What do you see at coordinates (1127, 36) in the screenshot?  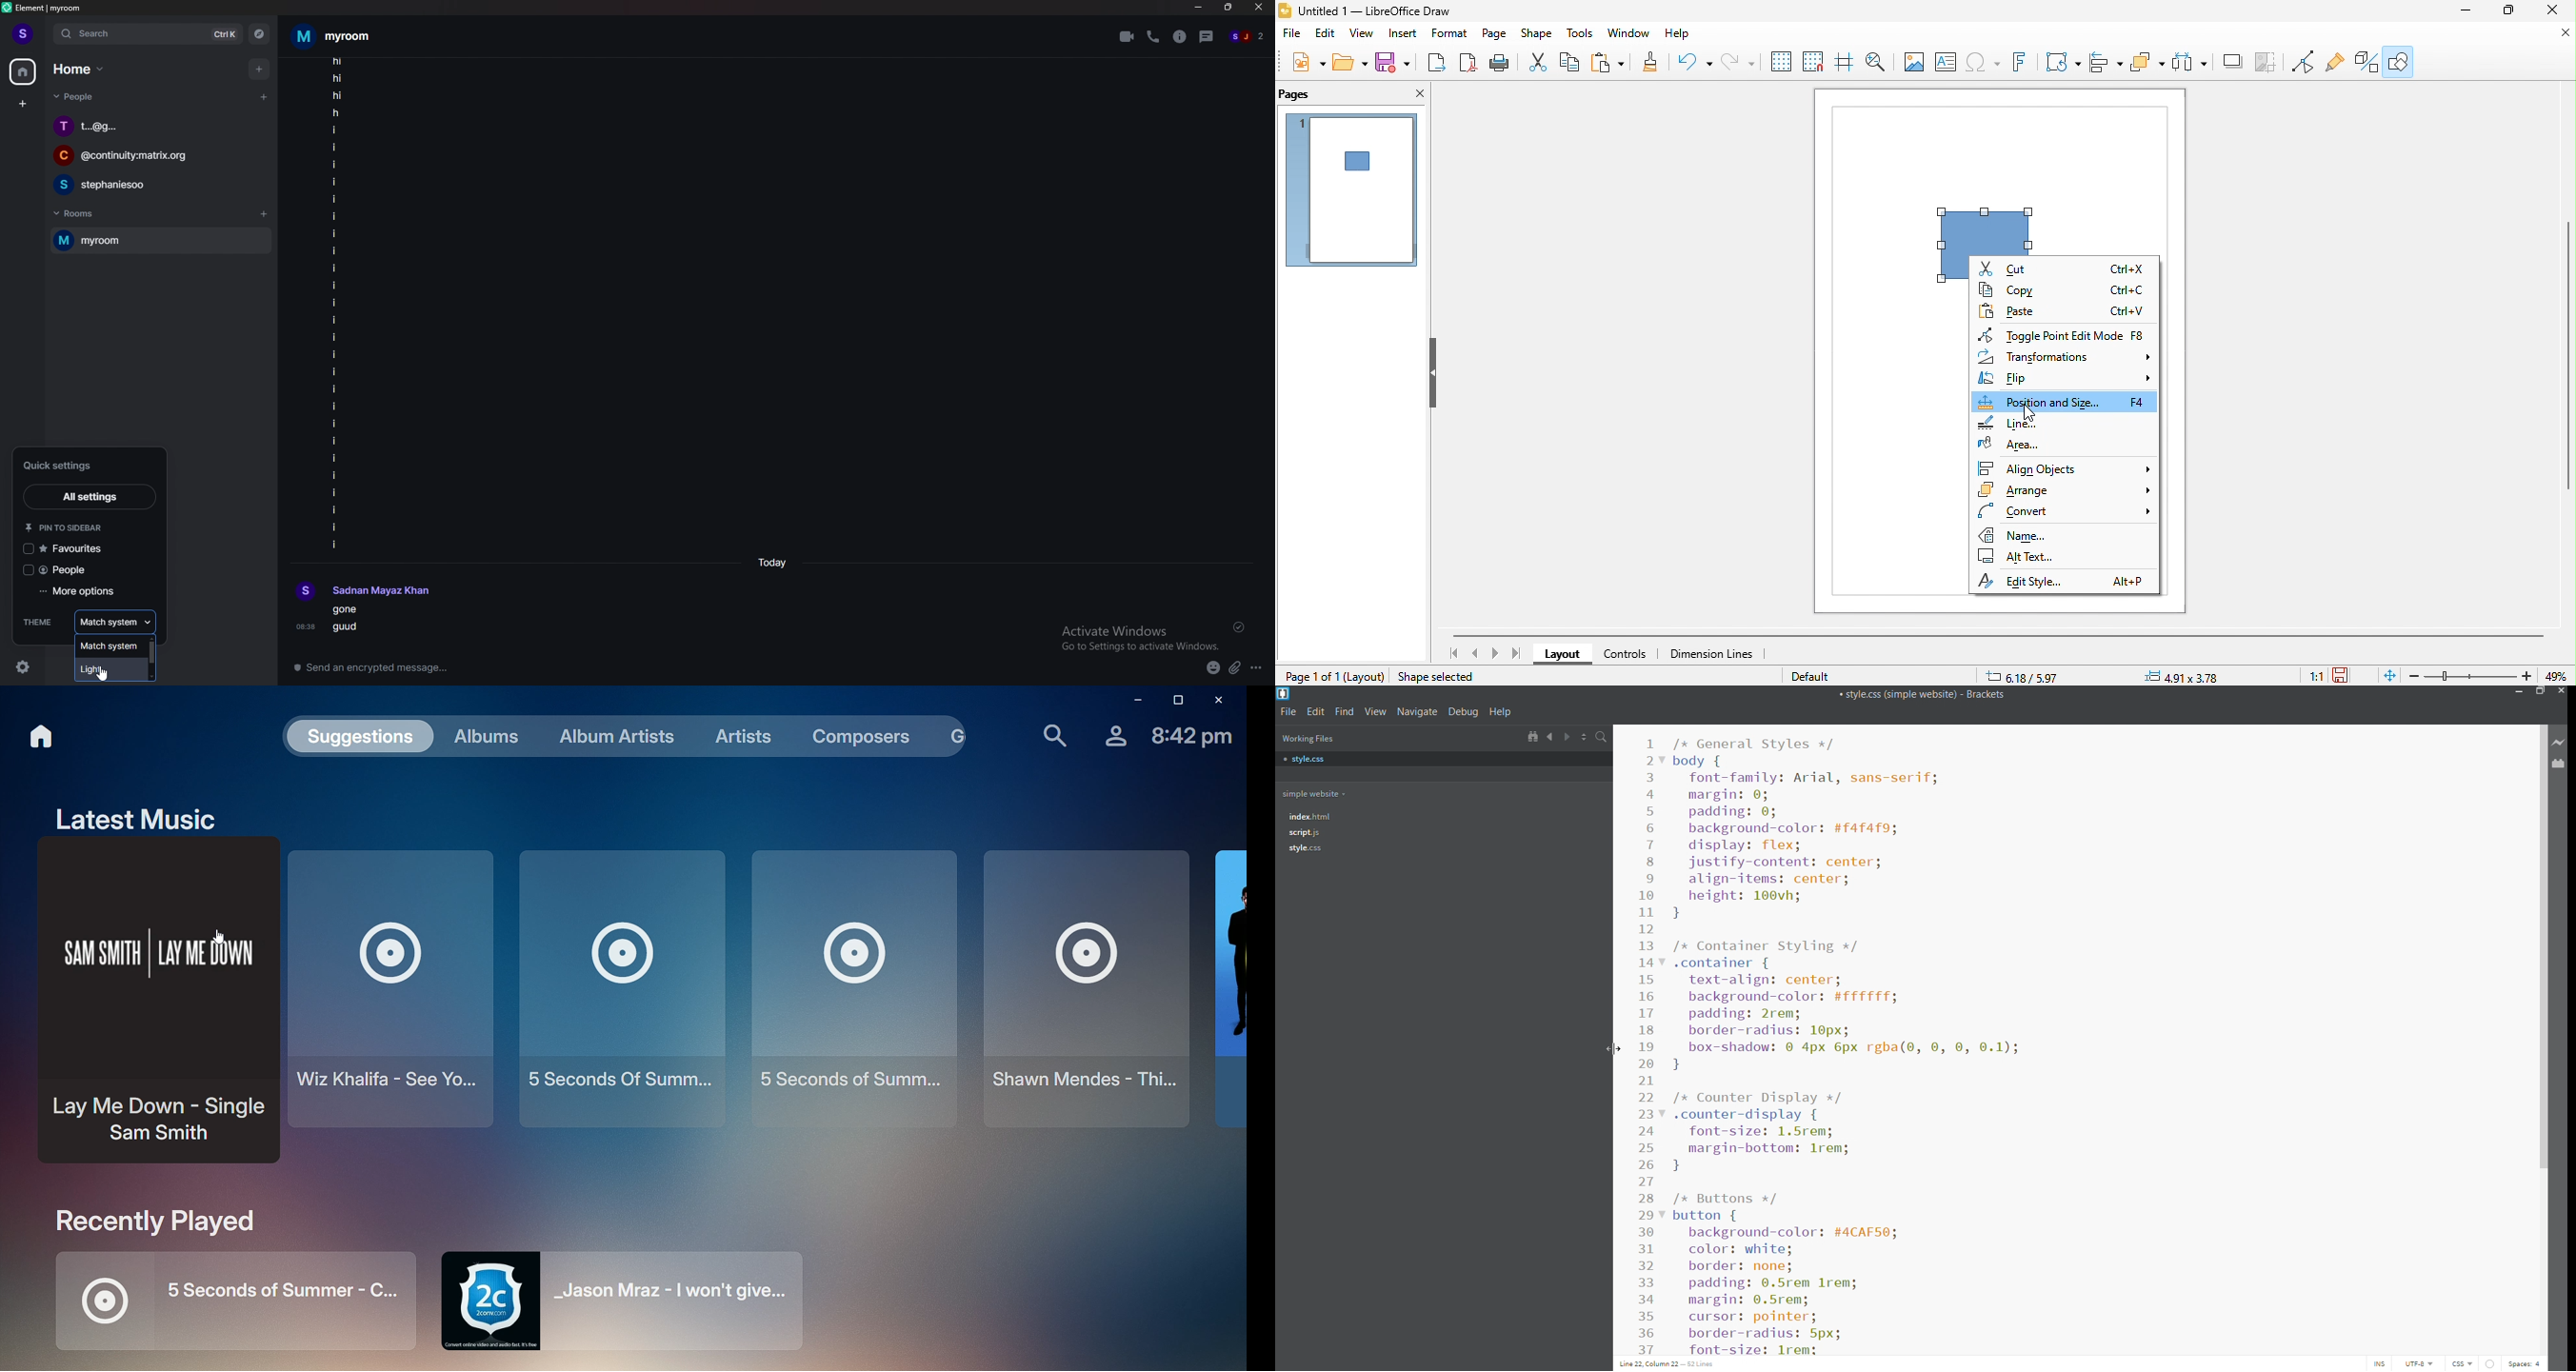 I see `video call` at bounding box center [1127, 36].